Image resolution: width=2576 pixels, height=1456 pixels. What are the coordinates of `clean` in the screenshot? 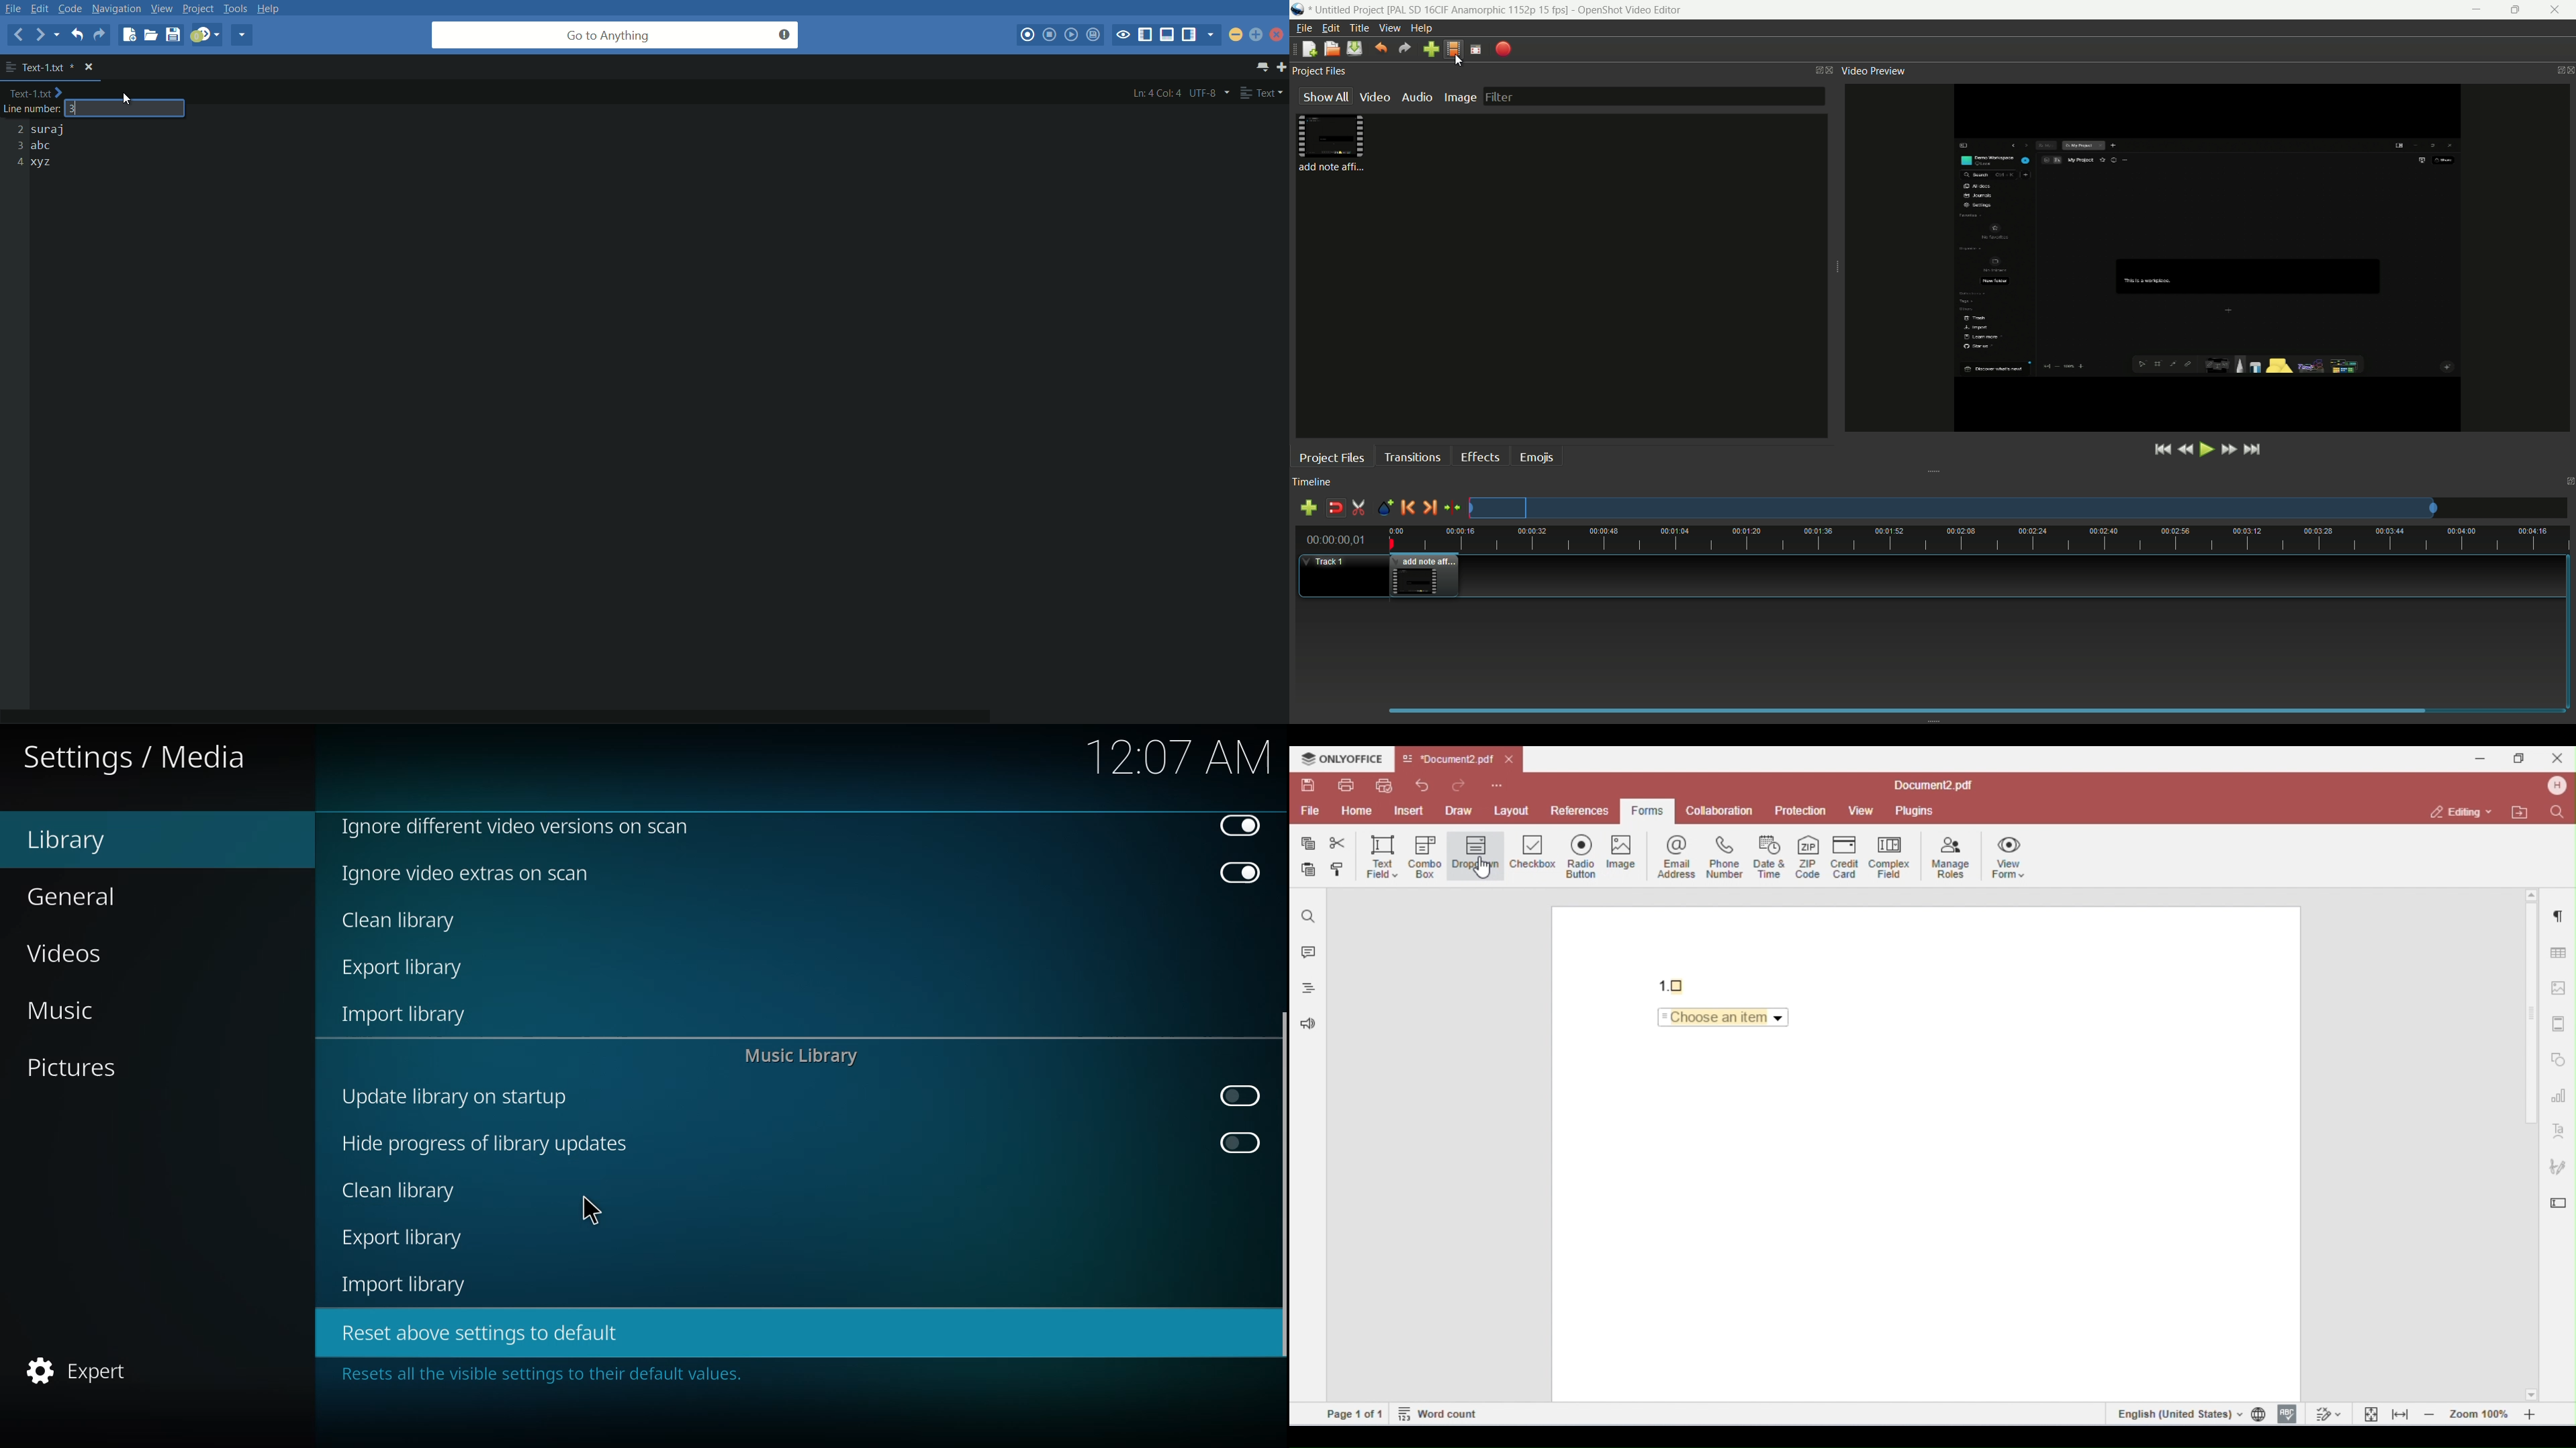 It's located at (401, 922).